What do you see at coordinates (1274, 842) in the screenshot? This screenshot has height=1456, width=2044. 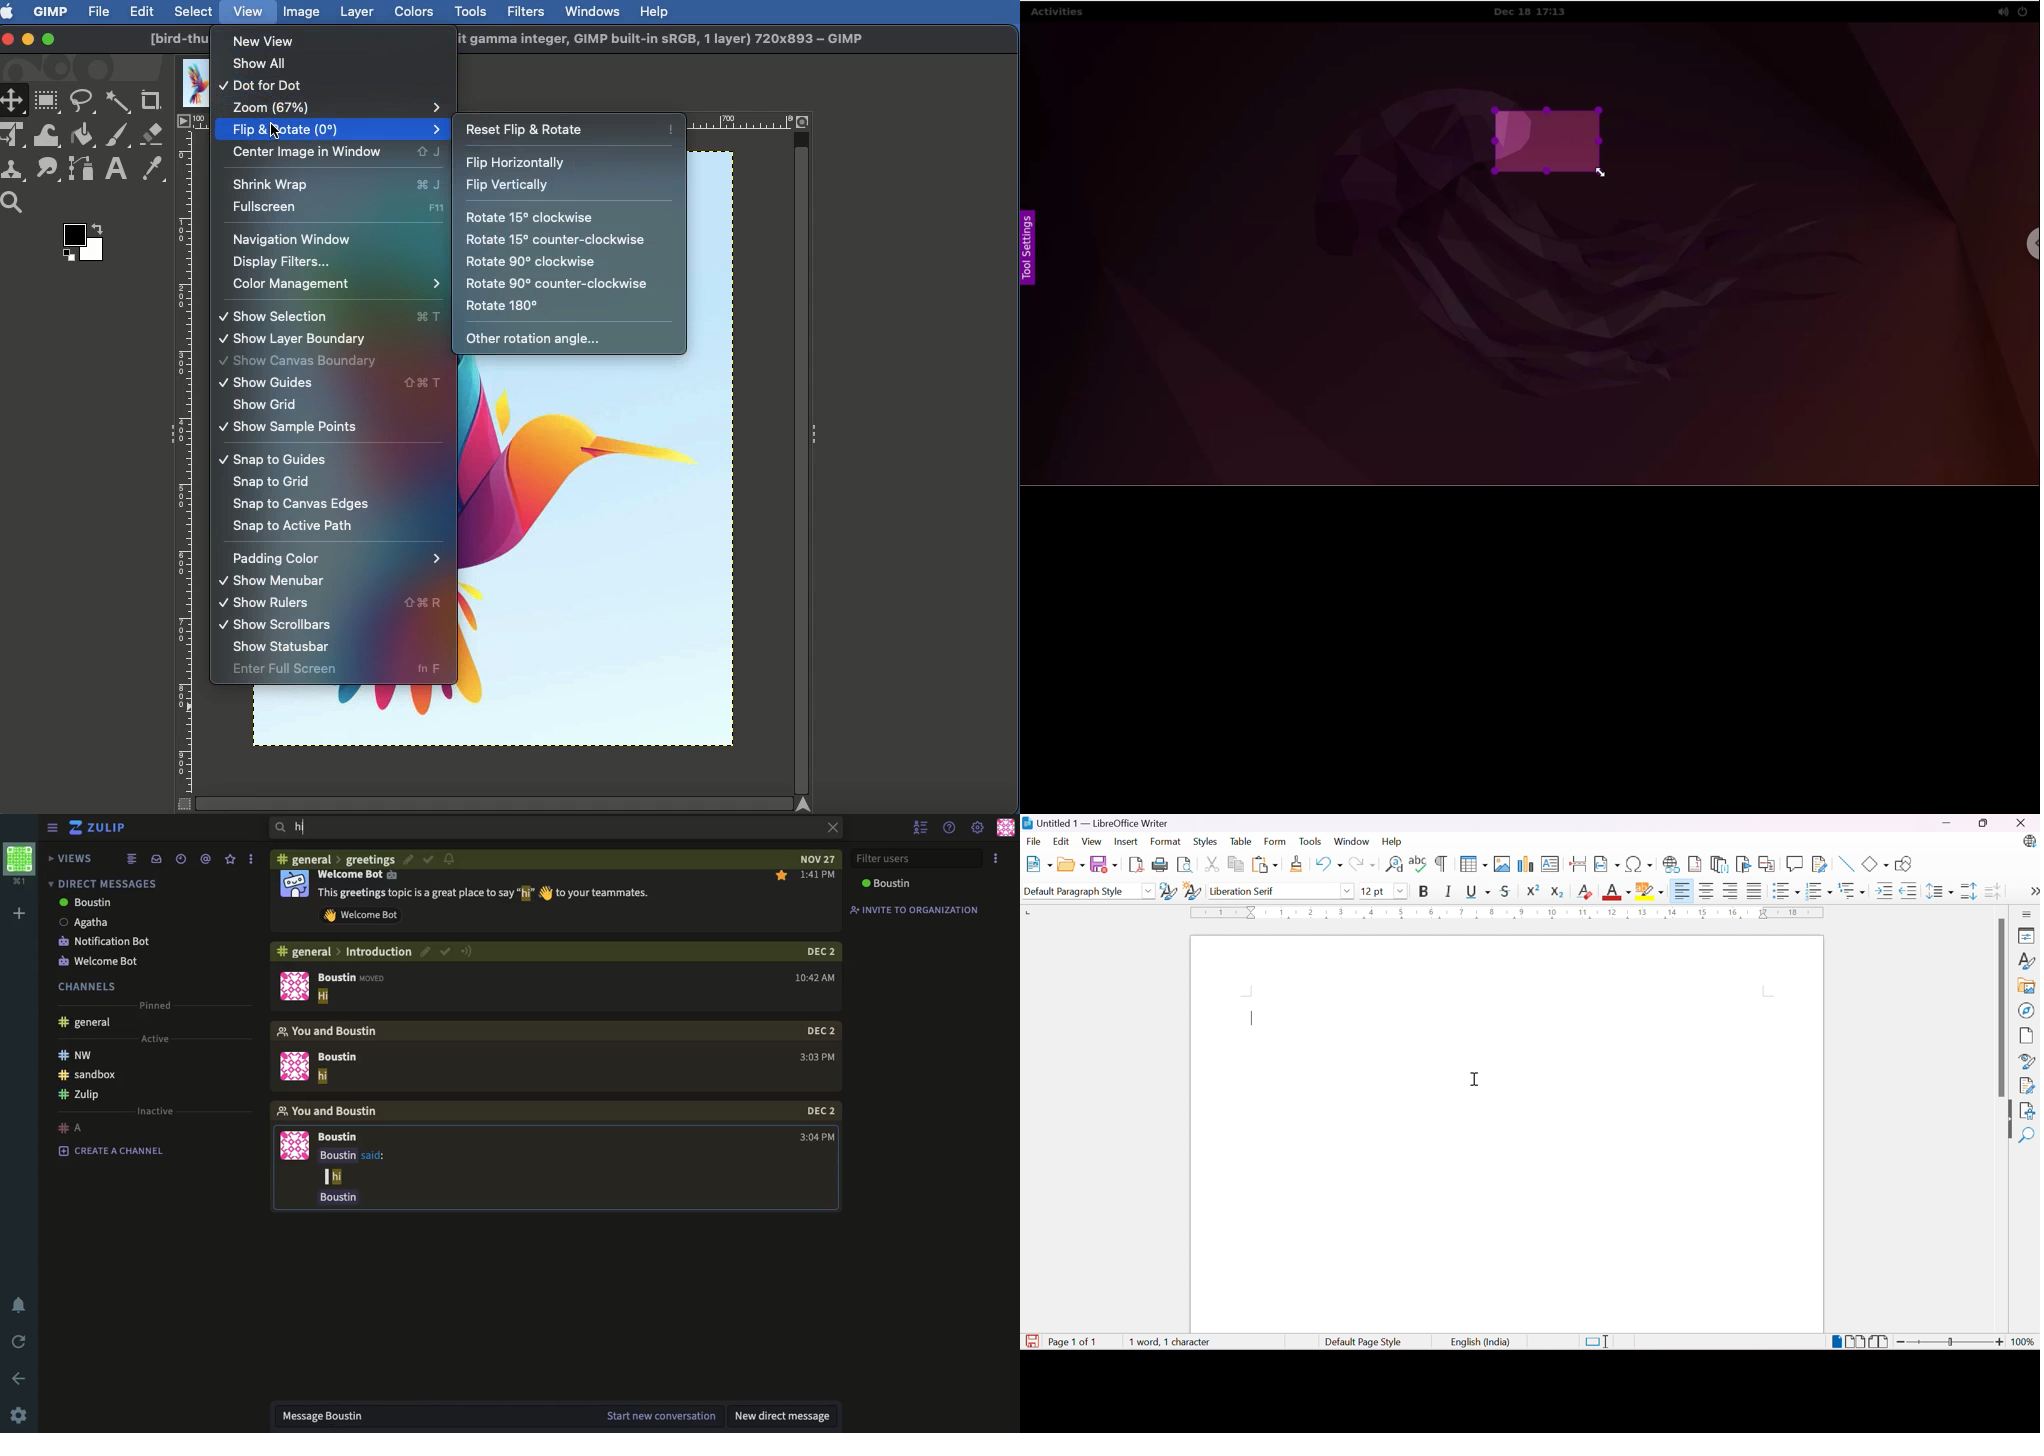 I see `Form` at bounding box center [1274, 842].